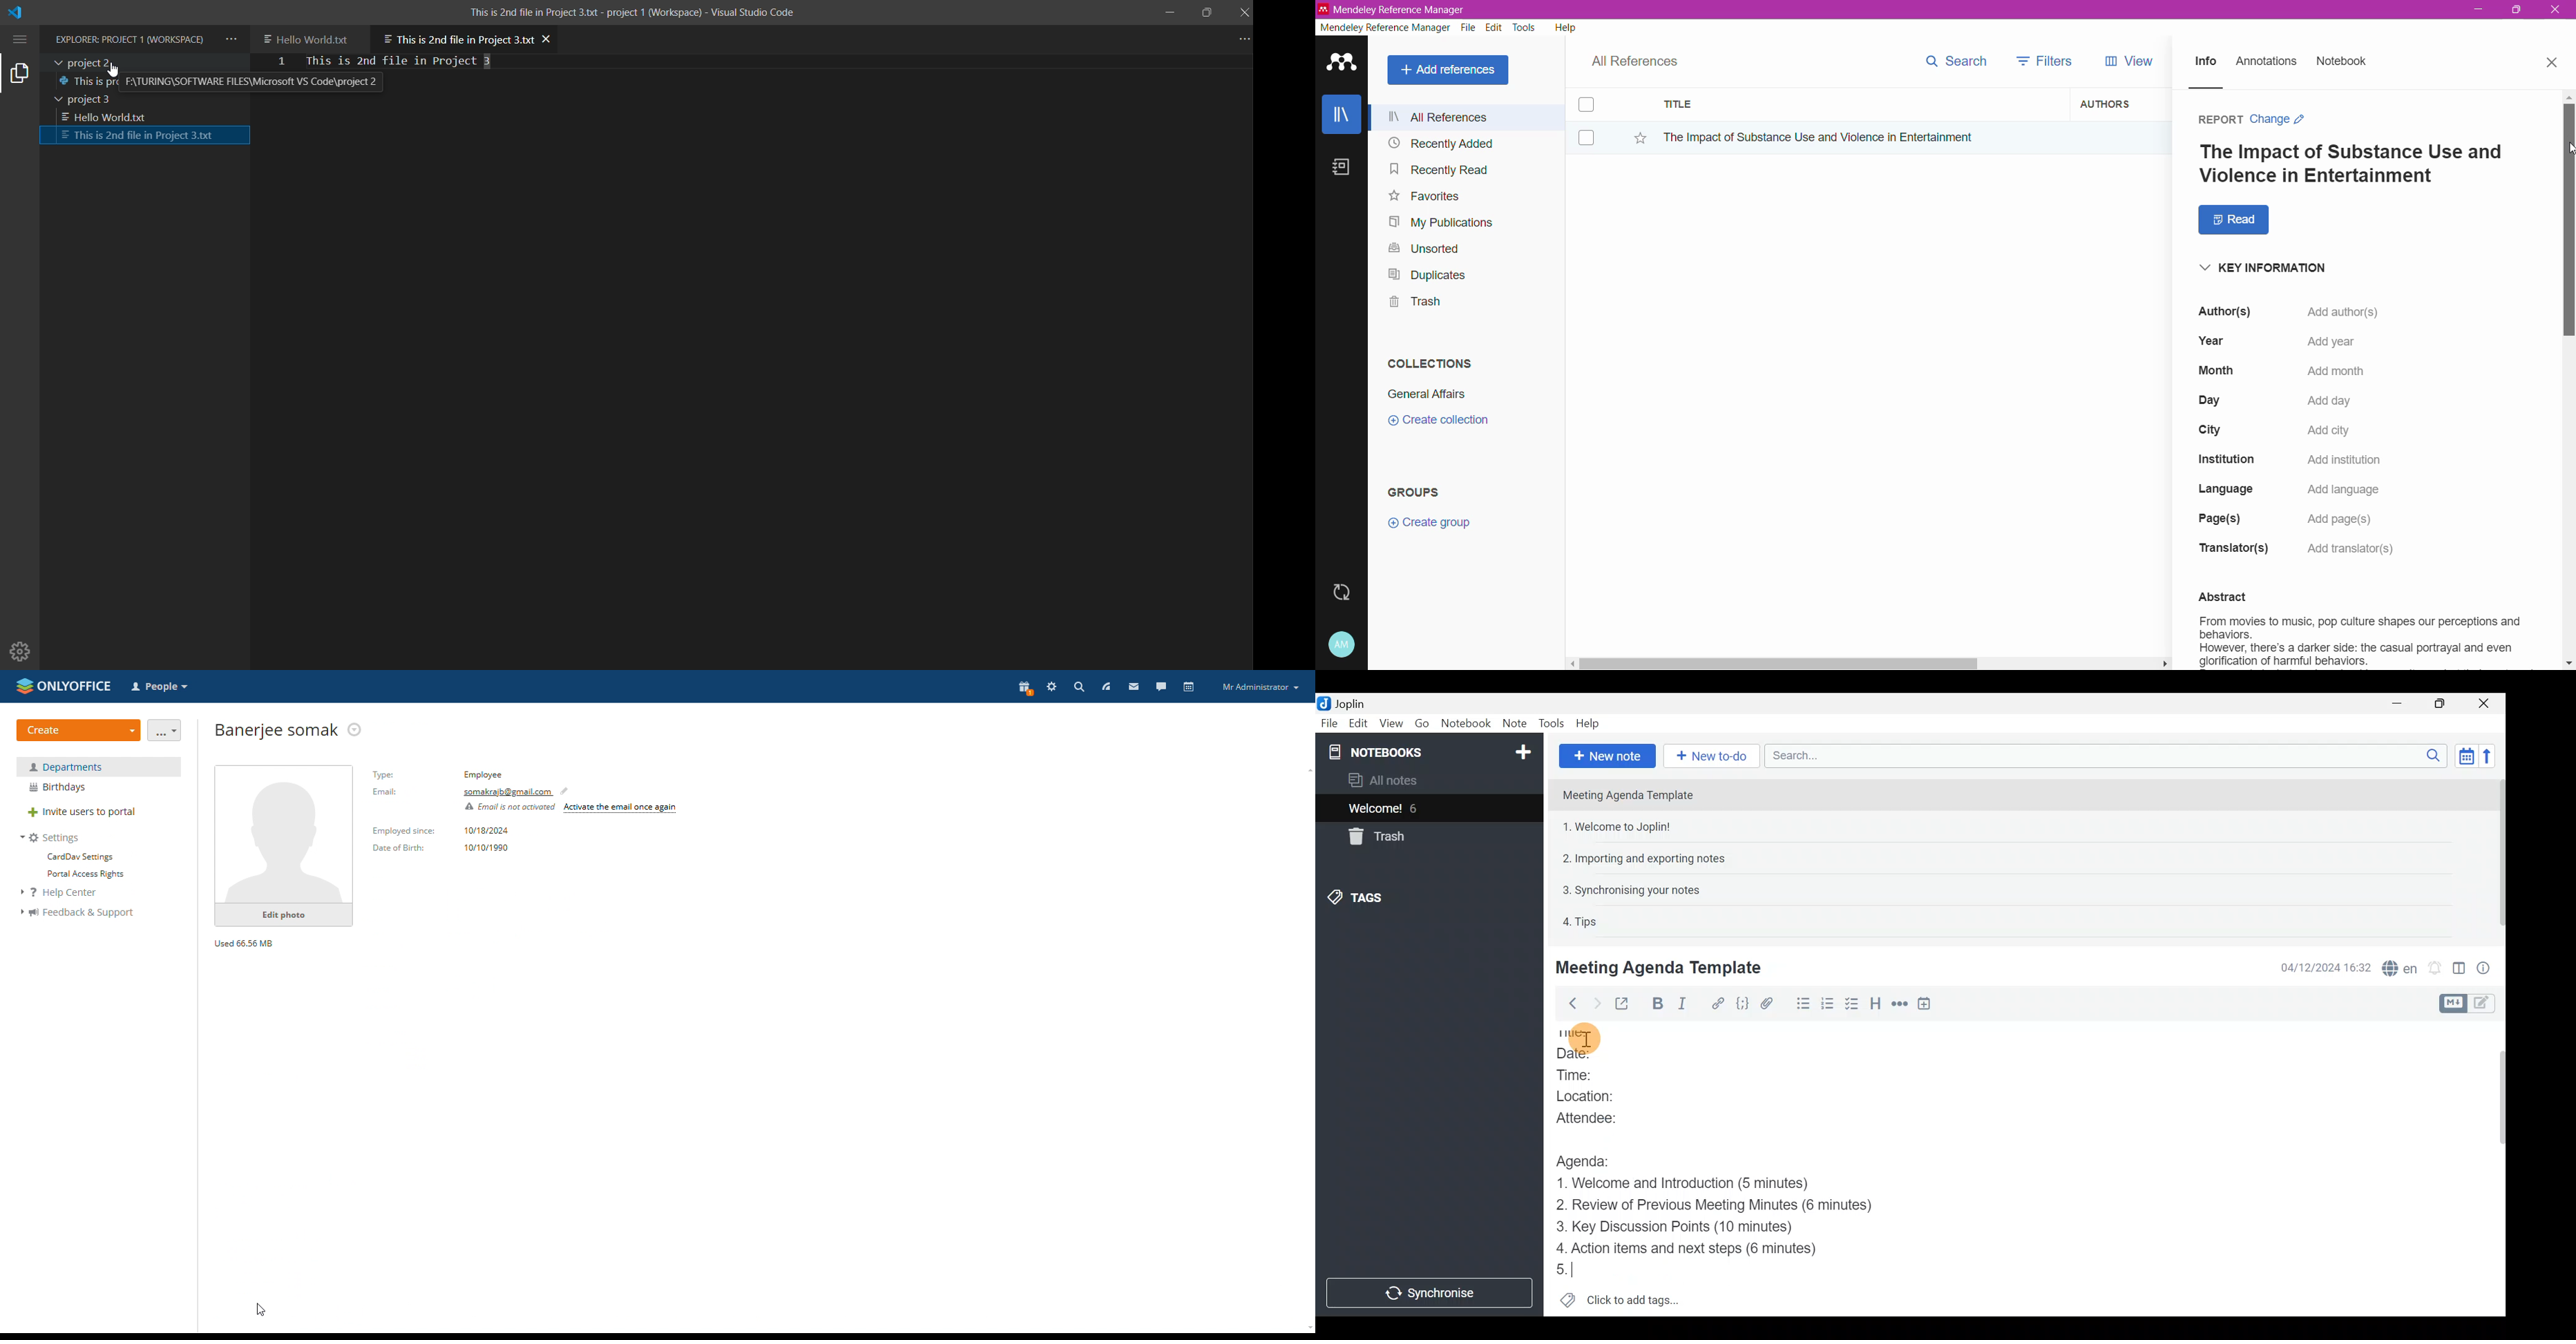  I want to click on Close, so click(2485, 704).